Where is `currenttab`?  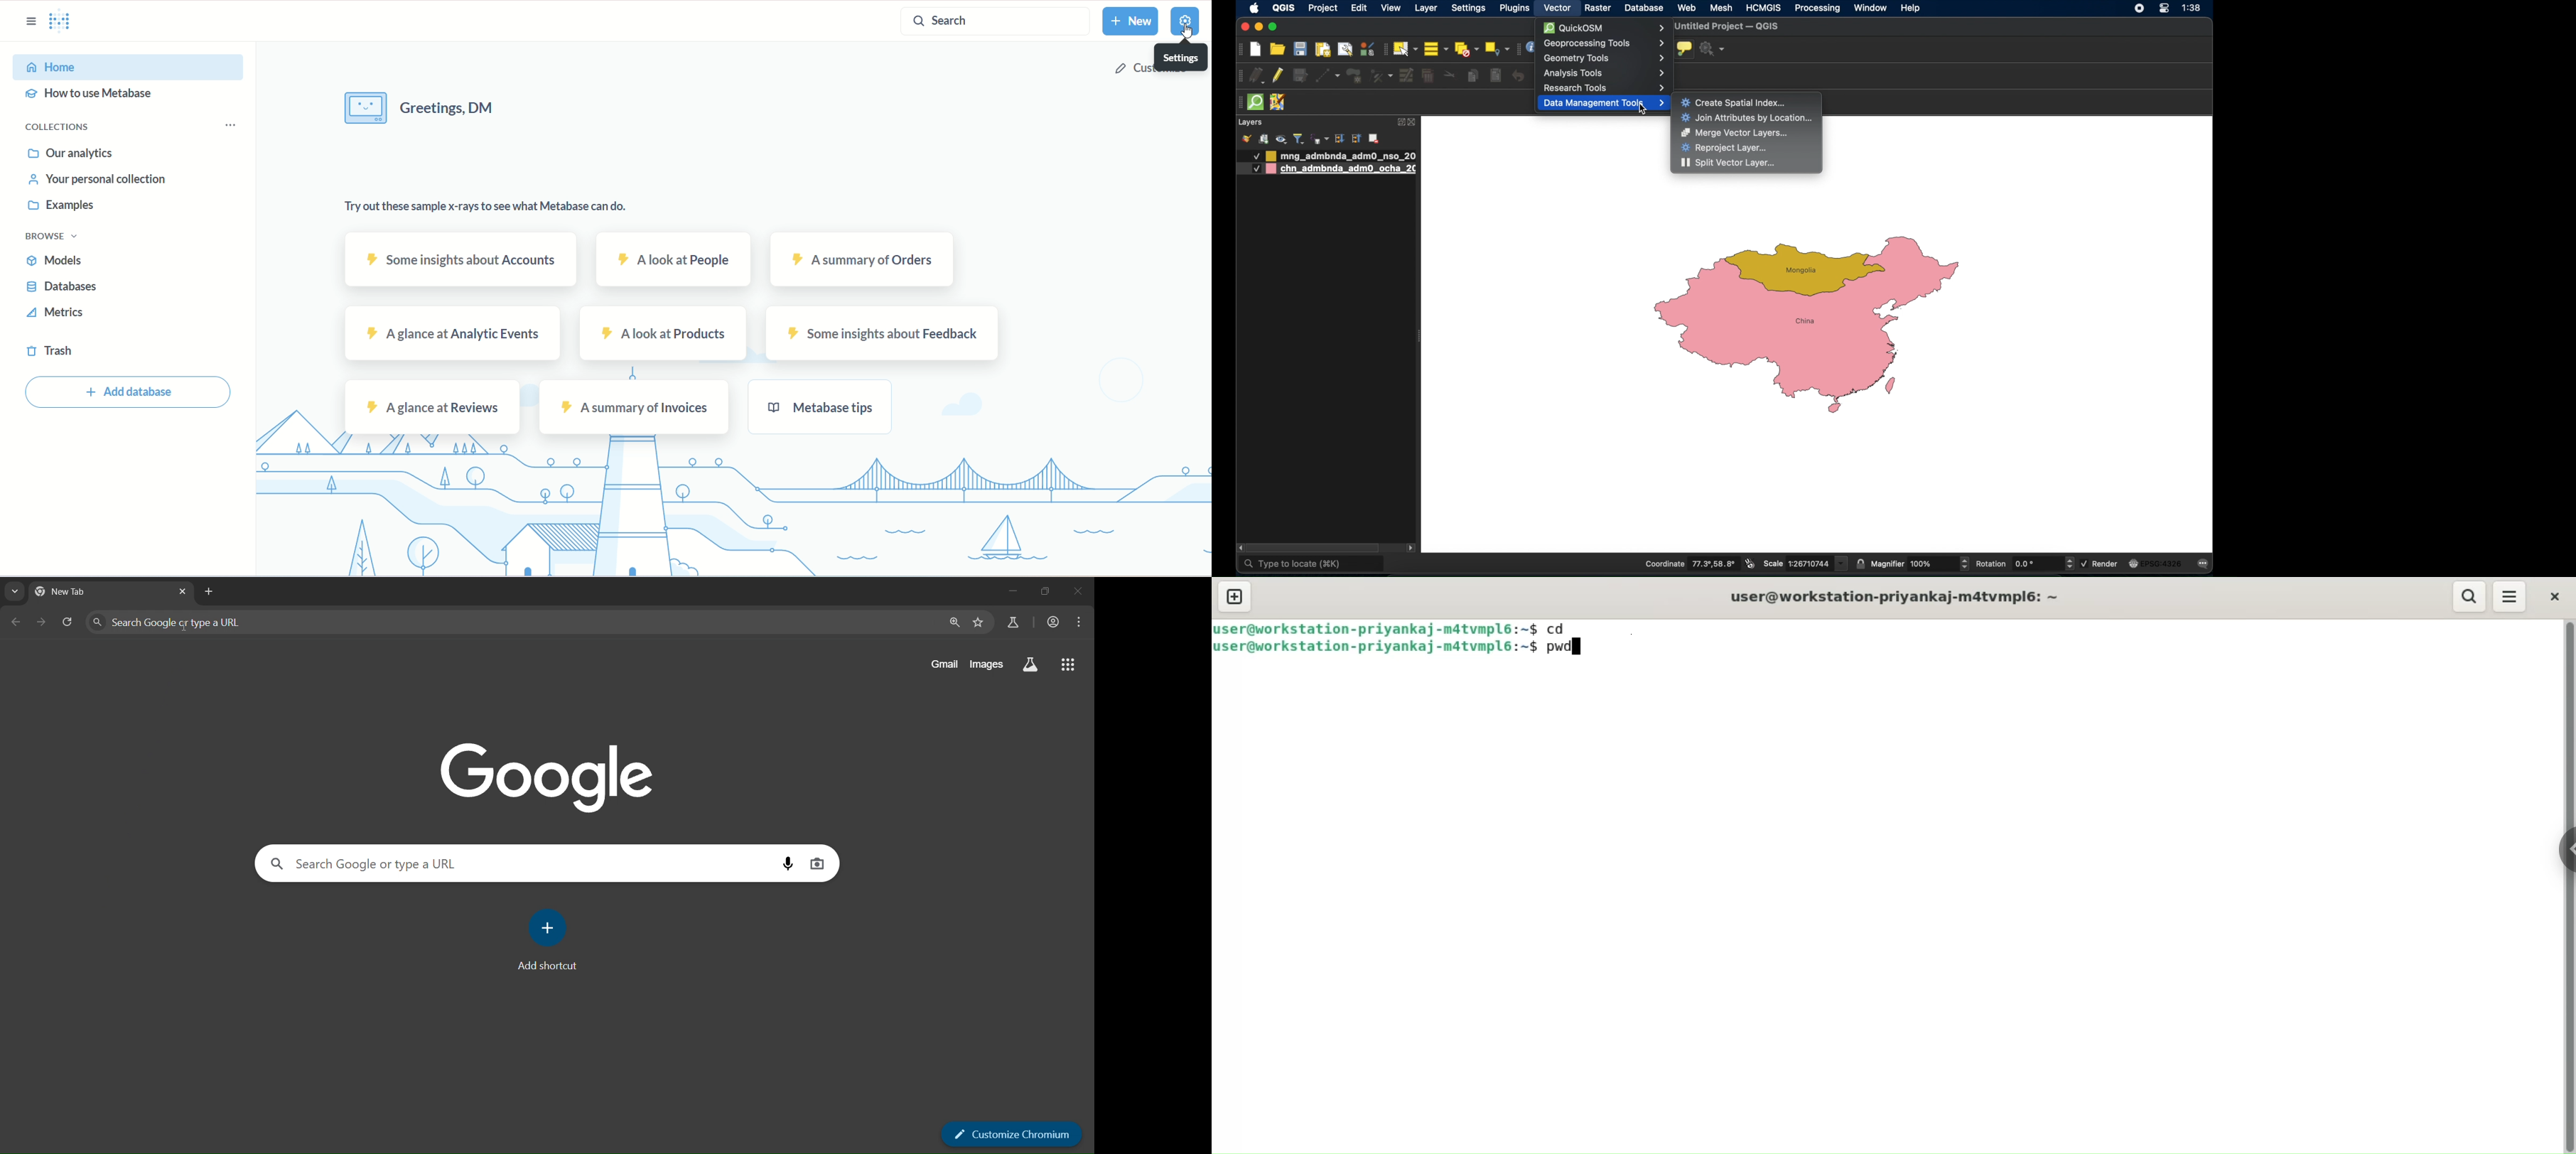 currenttab is located at coordinates (93, 592).